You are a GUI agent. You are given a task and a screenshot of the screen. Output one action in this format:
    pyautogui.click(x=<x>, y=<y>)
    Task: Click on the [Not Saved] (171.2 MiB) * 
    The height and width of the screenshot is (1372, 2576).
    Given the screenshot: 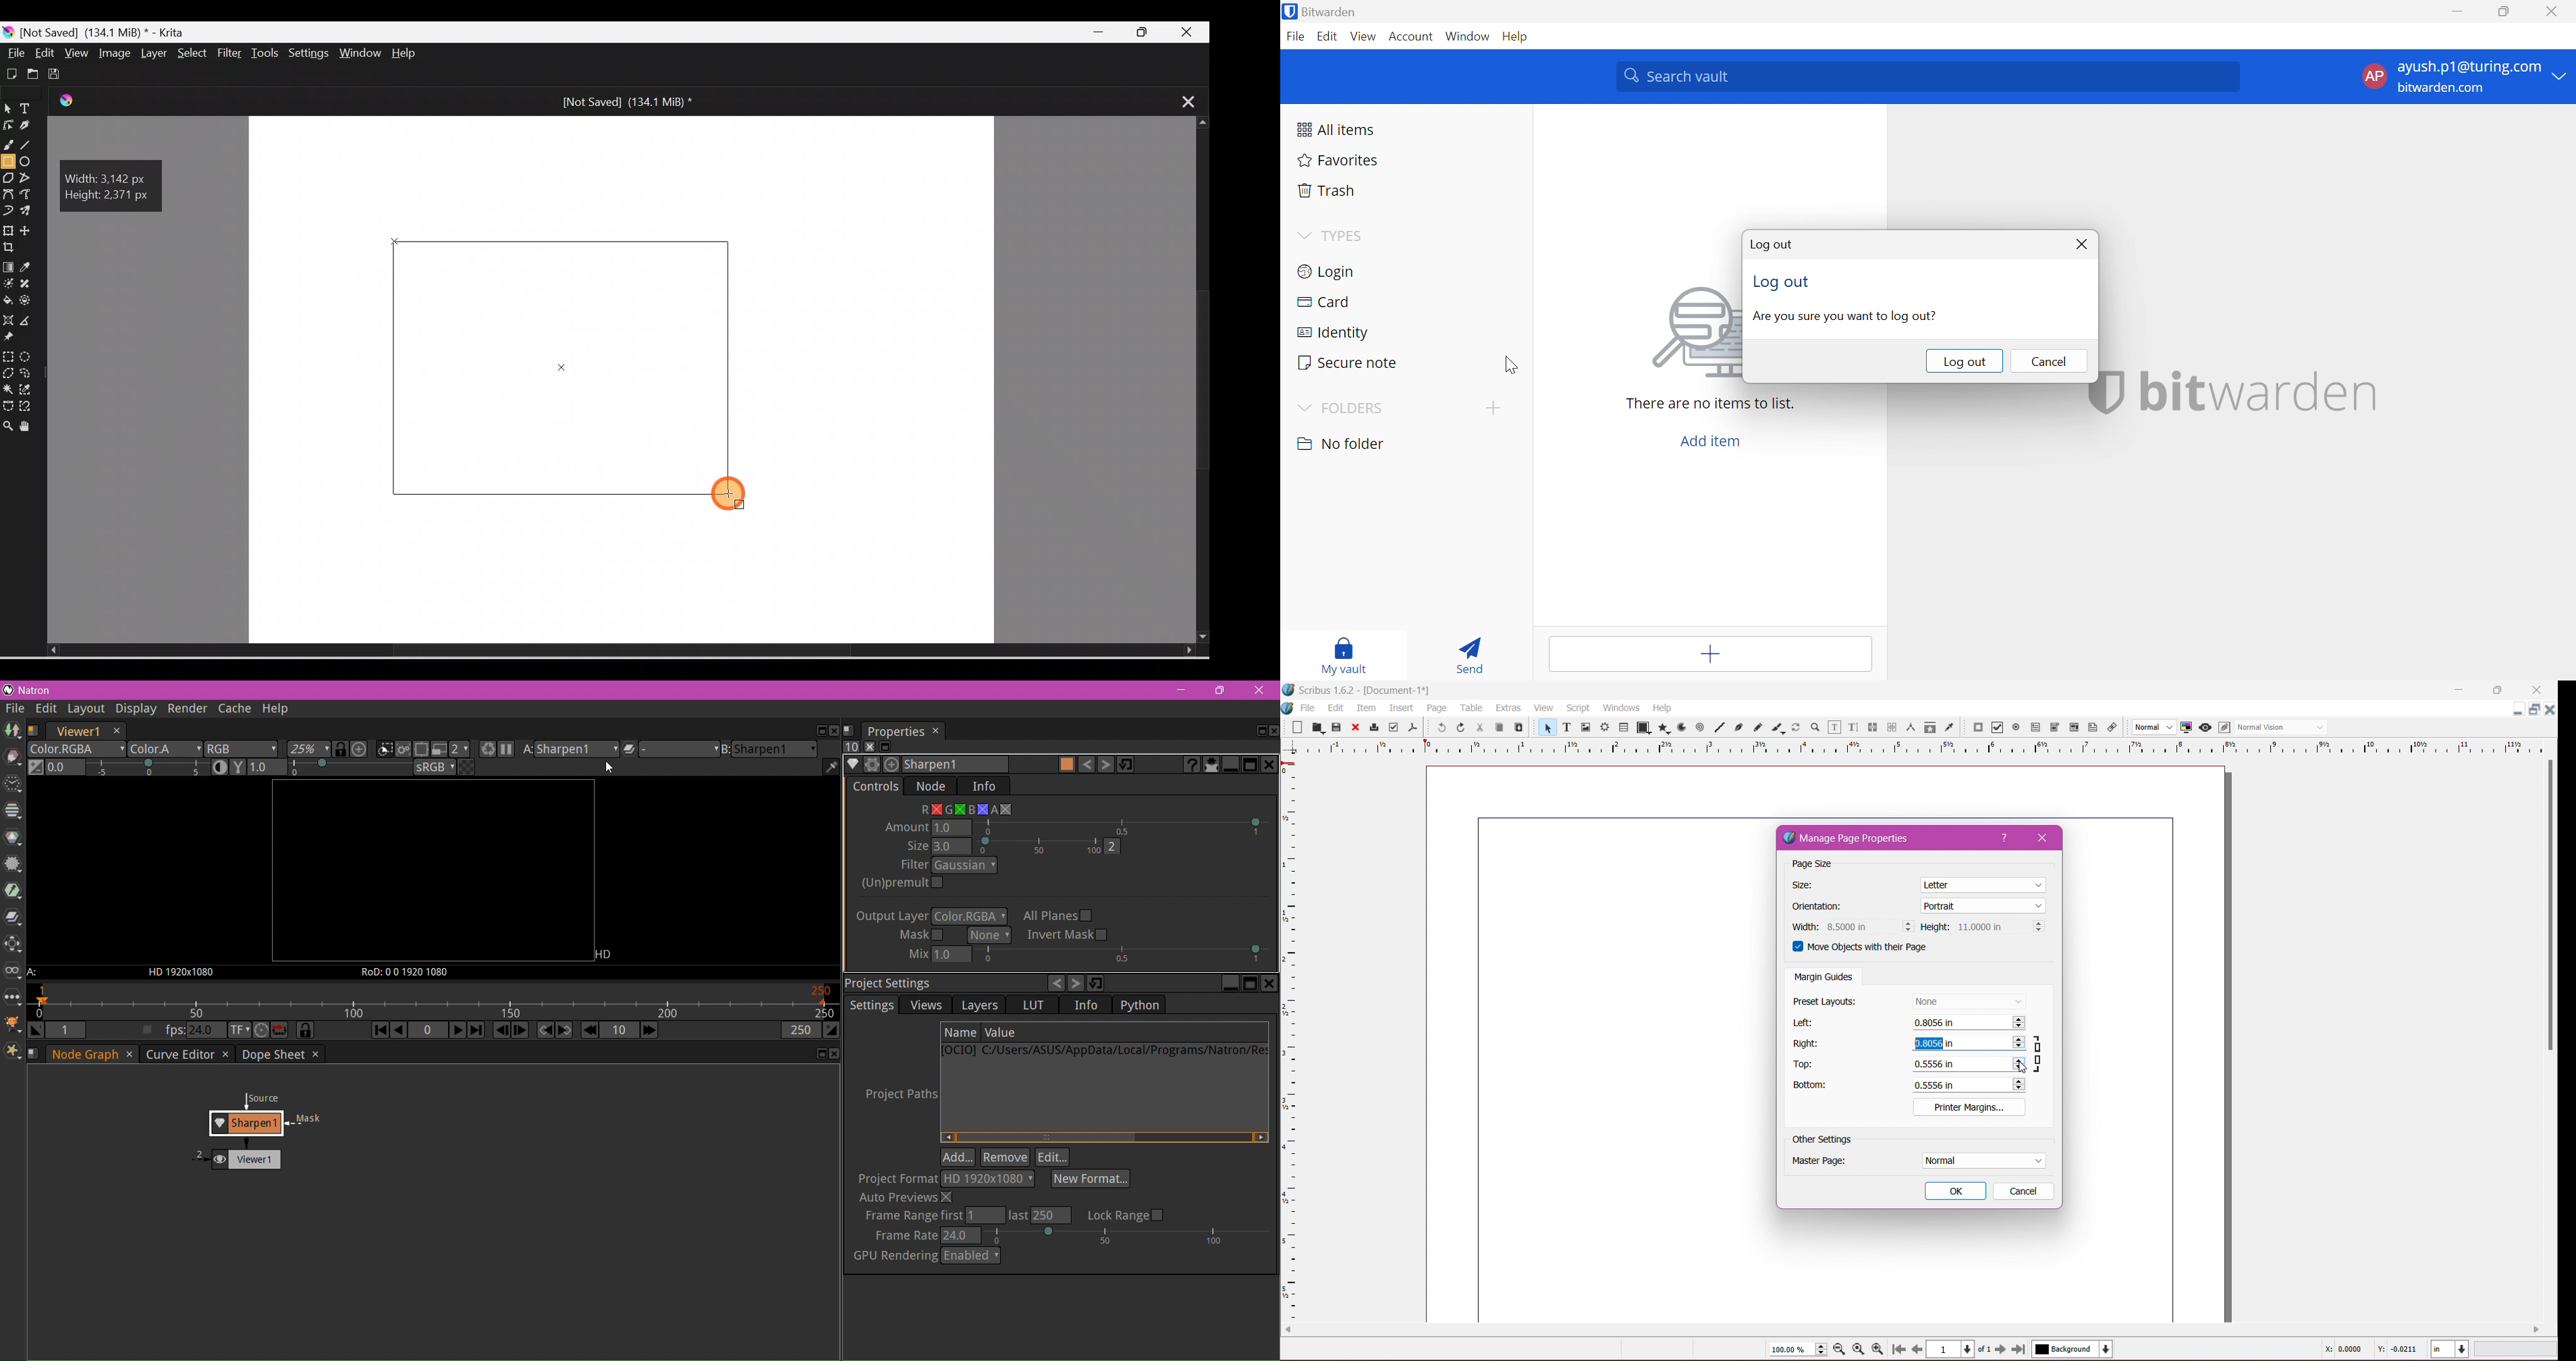 What is the action you would take?
    pyautogui.click(x=624, y=101)
    